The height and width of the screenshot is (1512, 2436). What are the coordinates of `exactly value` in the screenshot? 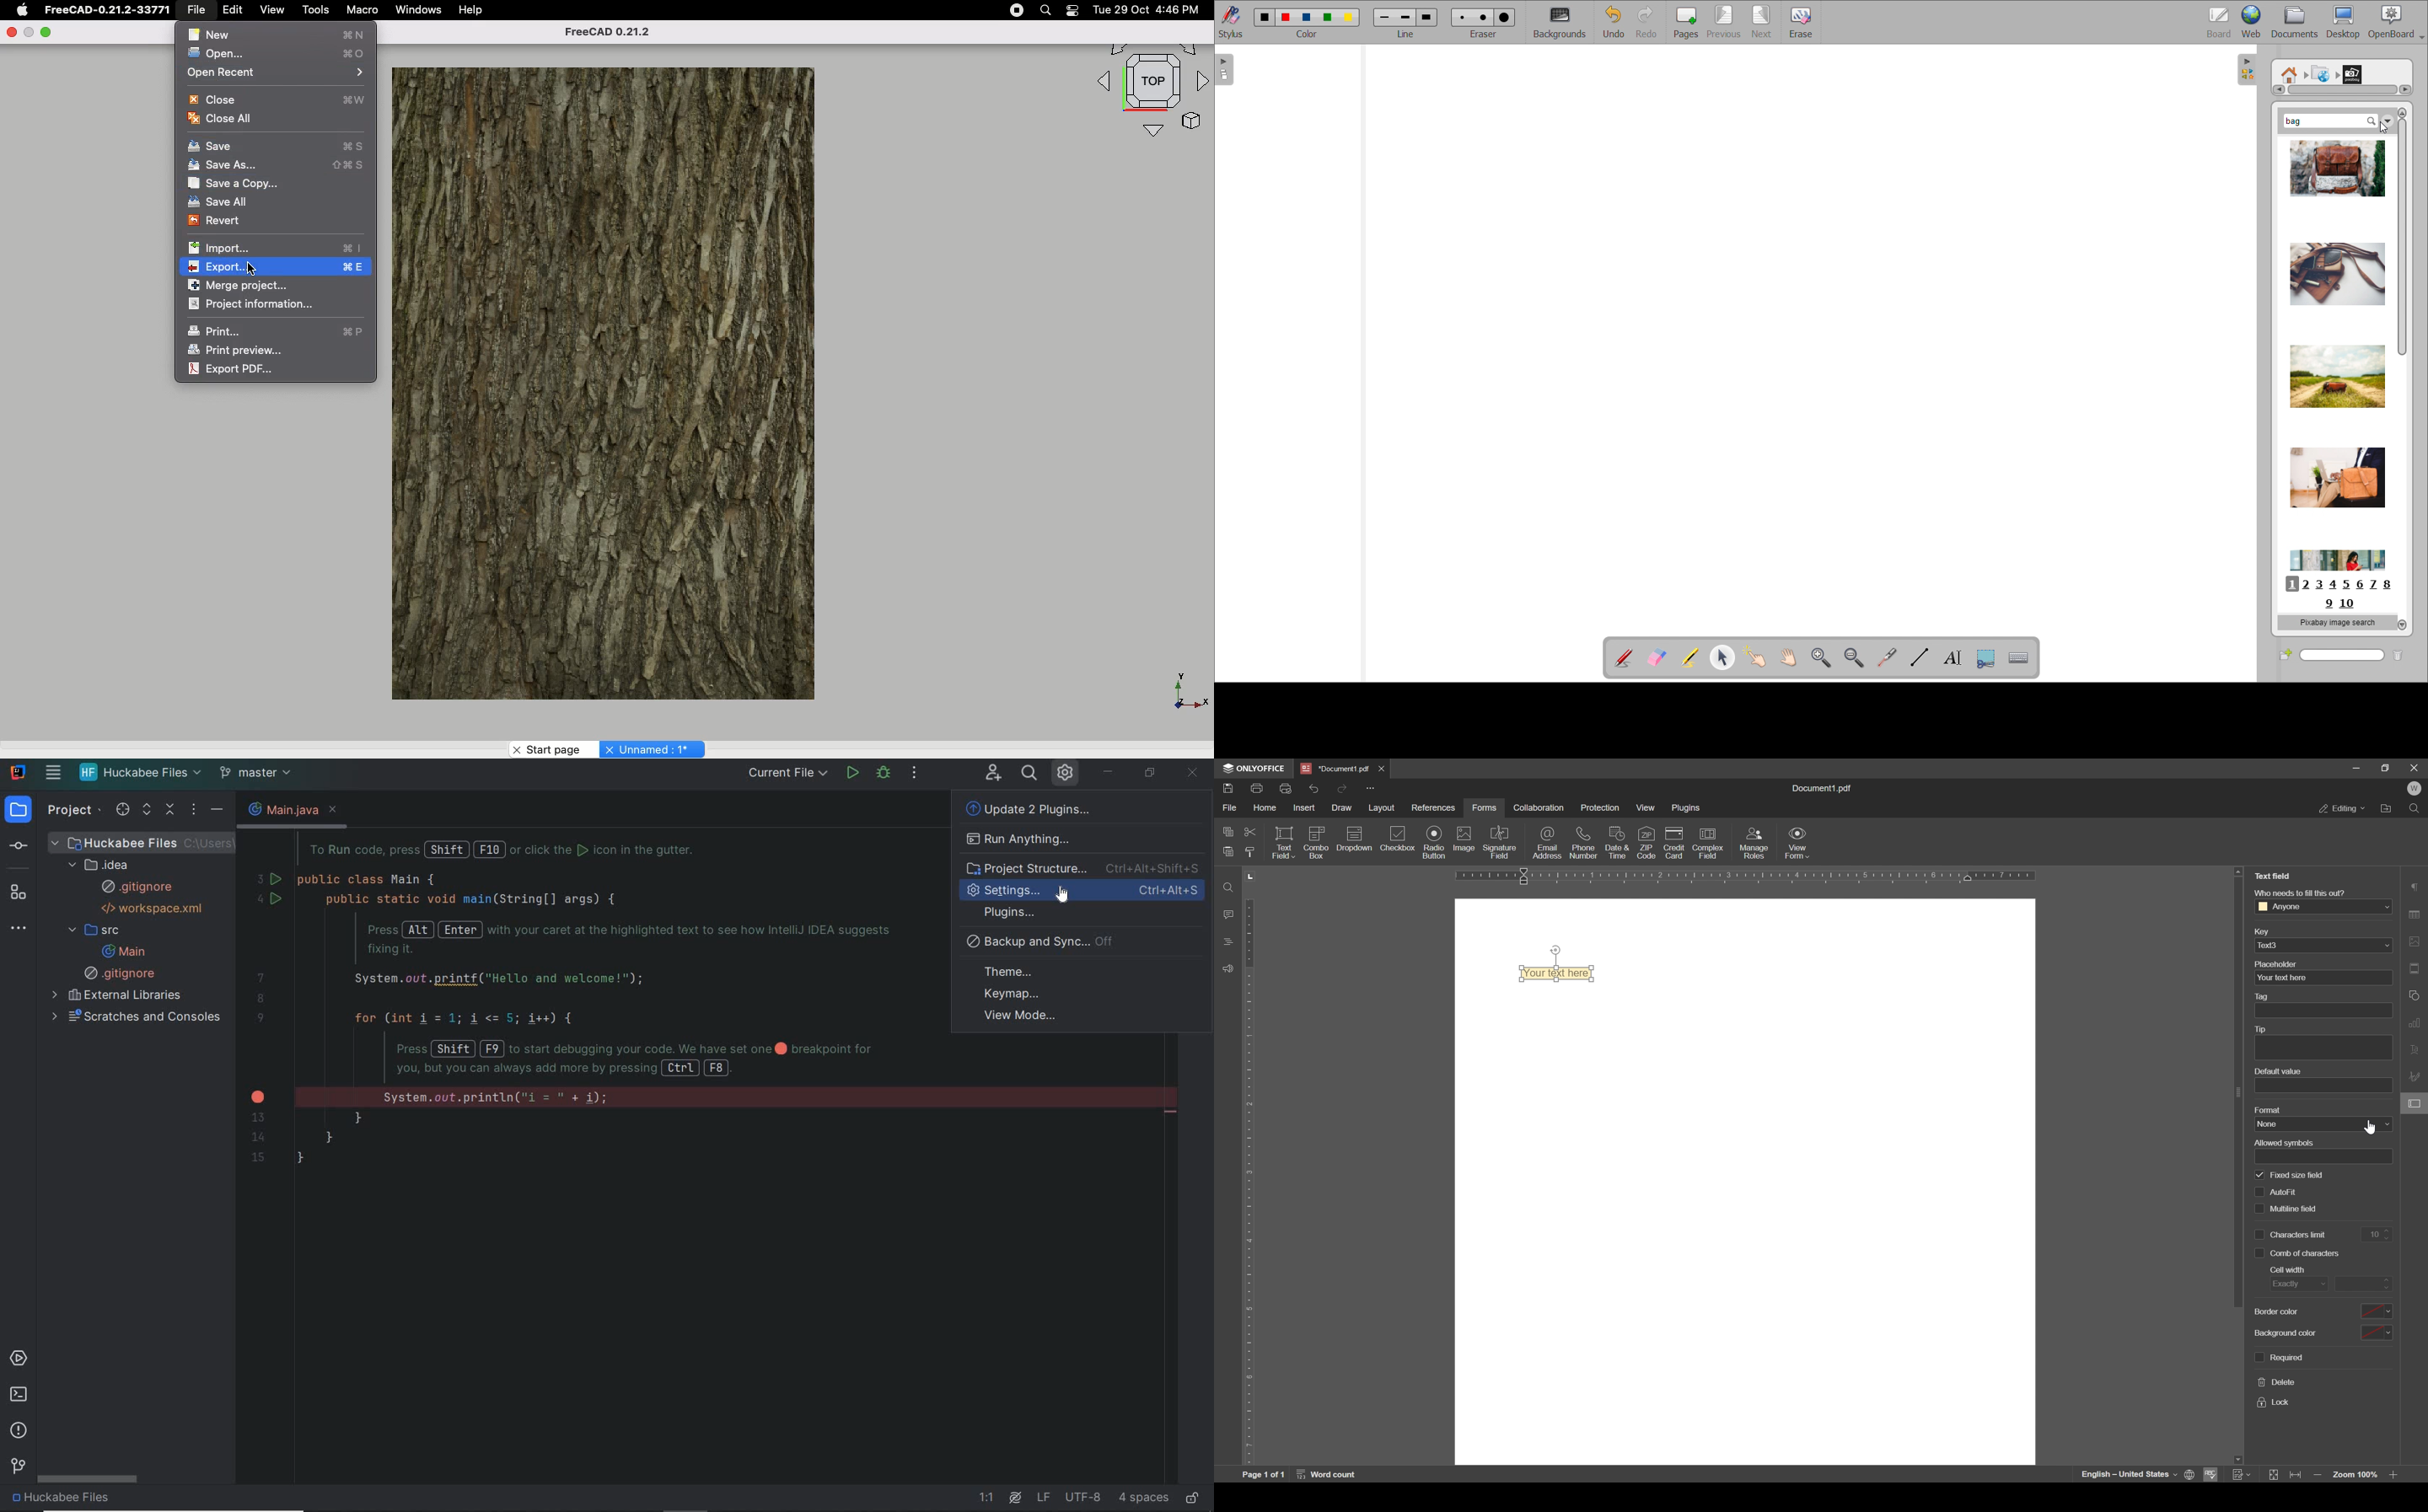 It's located at (2364, 1283).